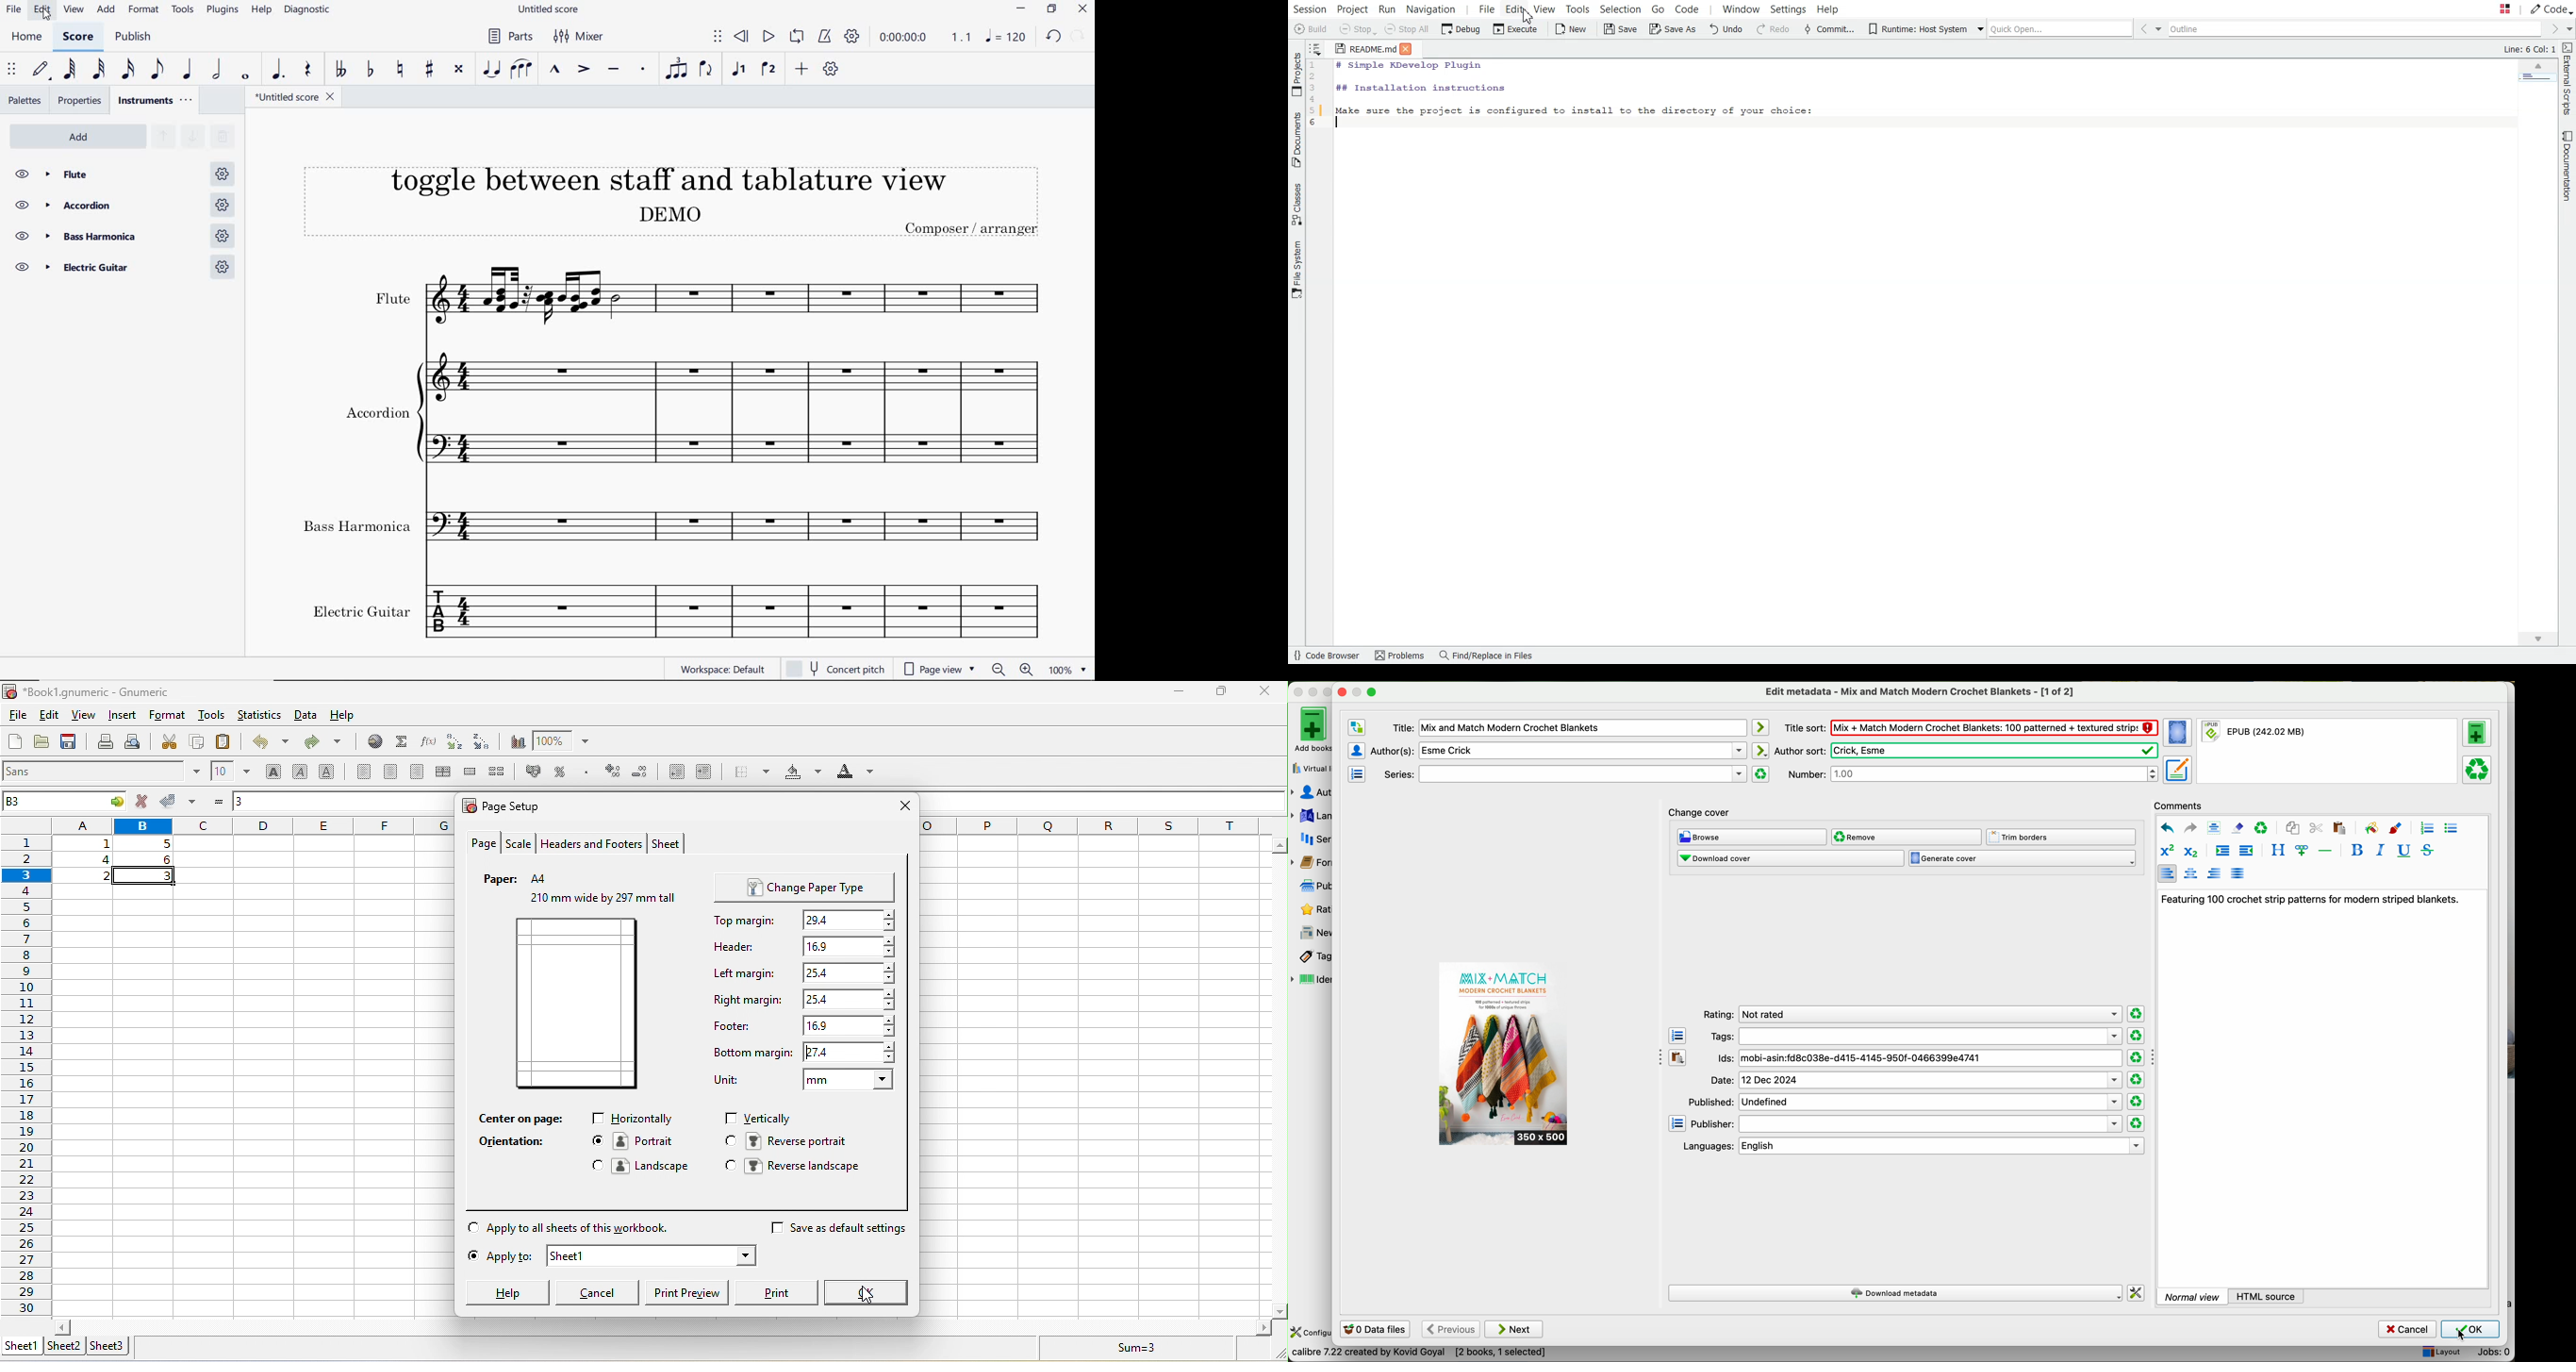 The image size is (2576, 1372). I want to click on format, so click(169, 717).